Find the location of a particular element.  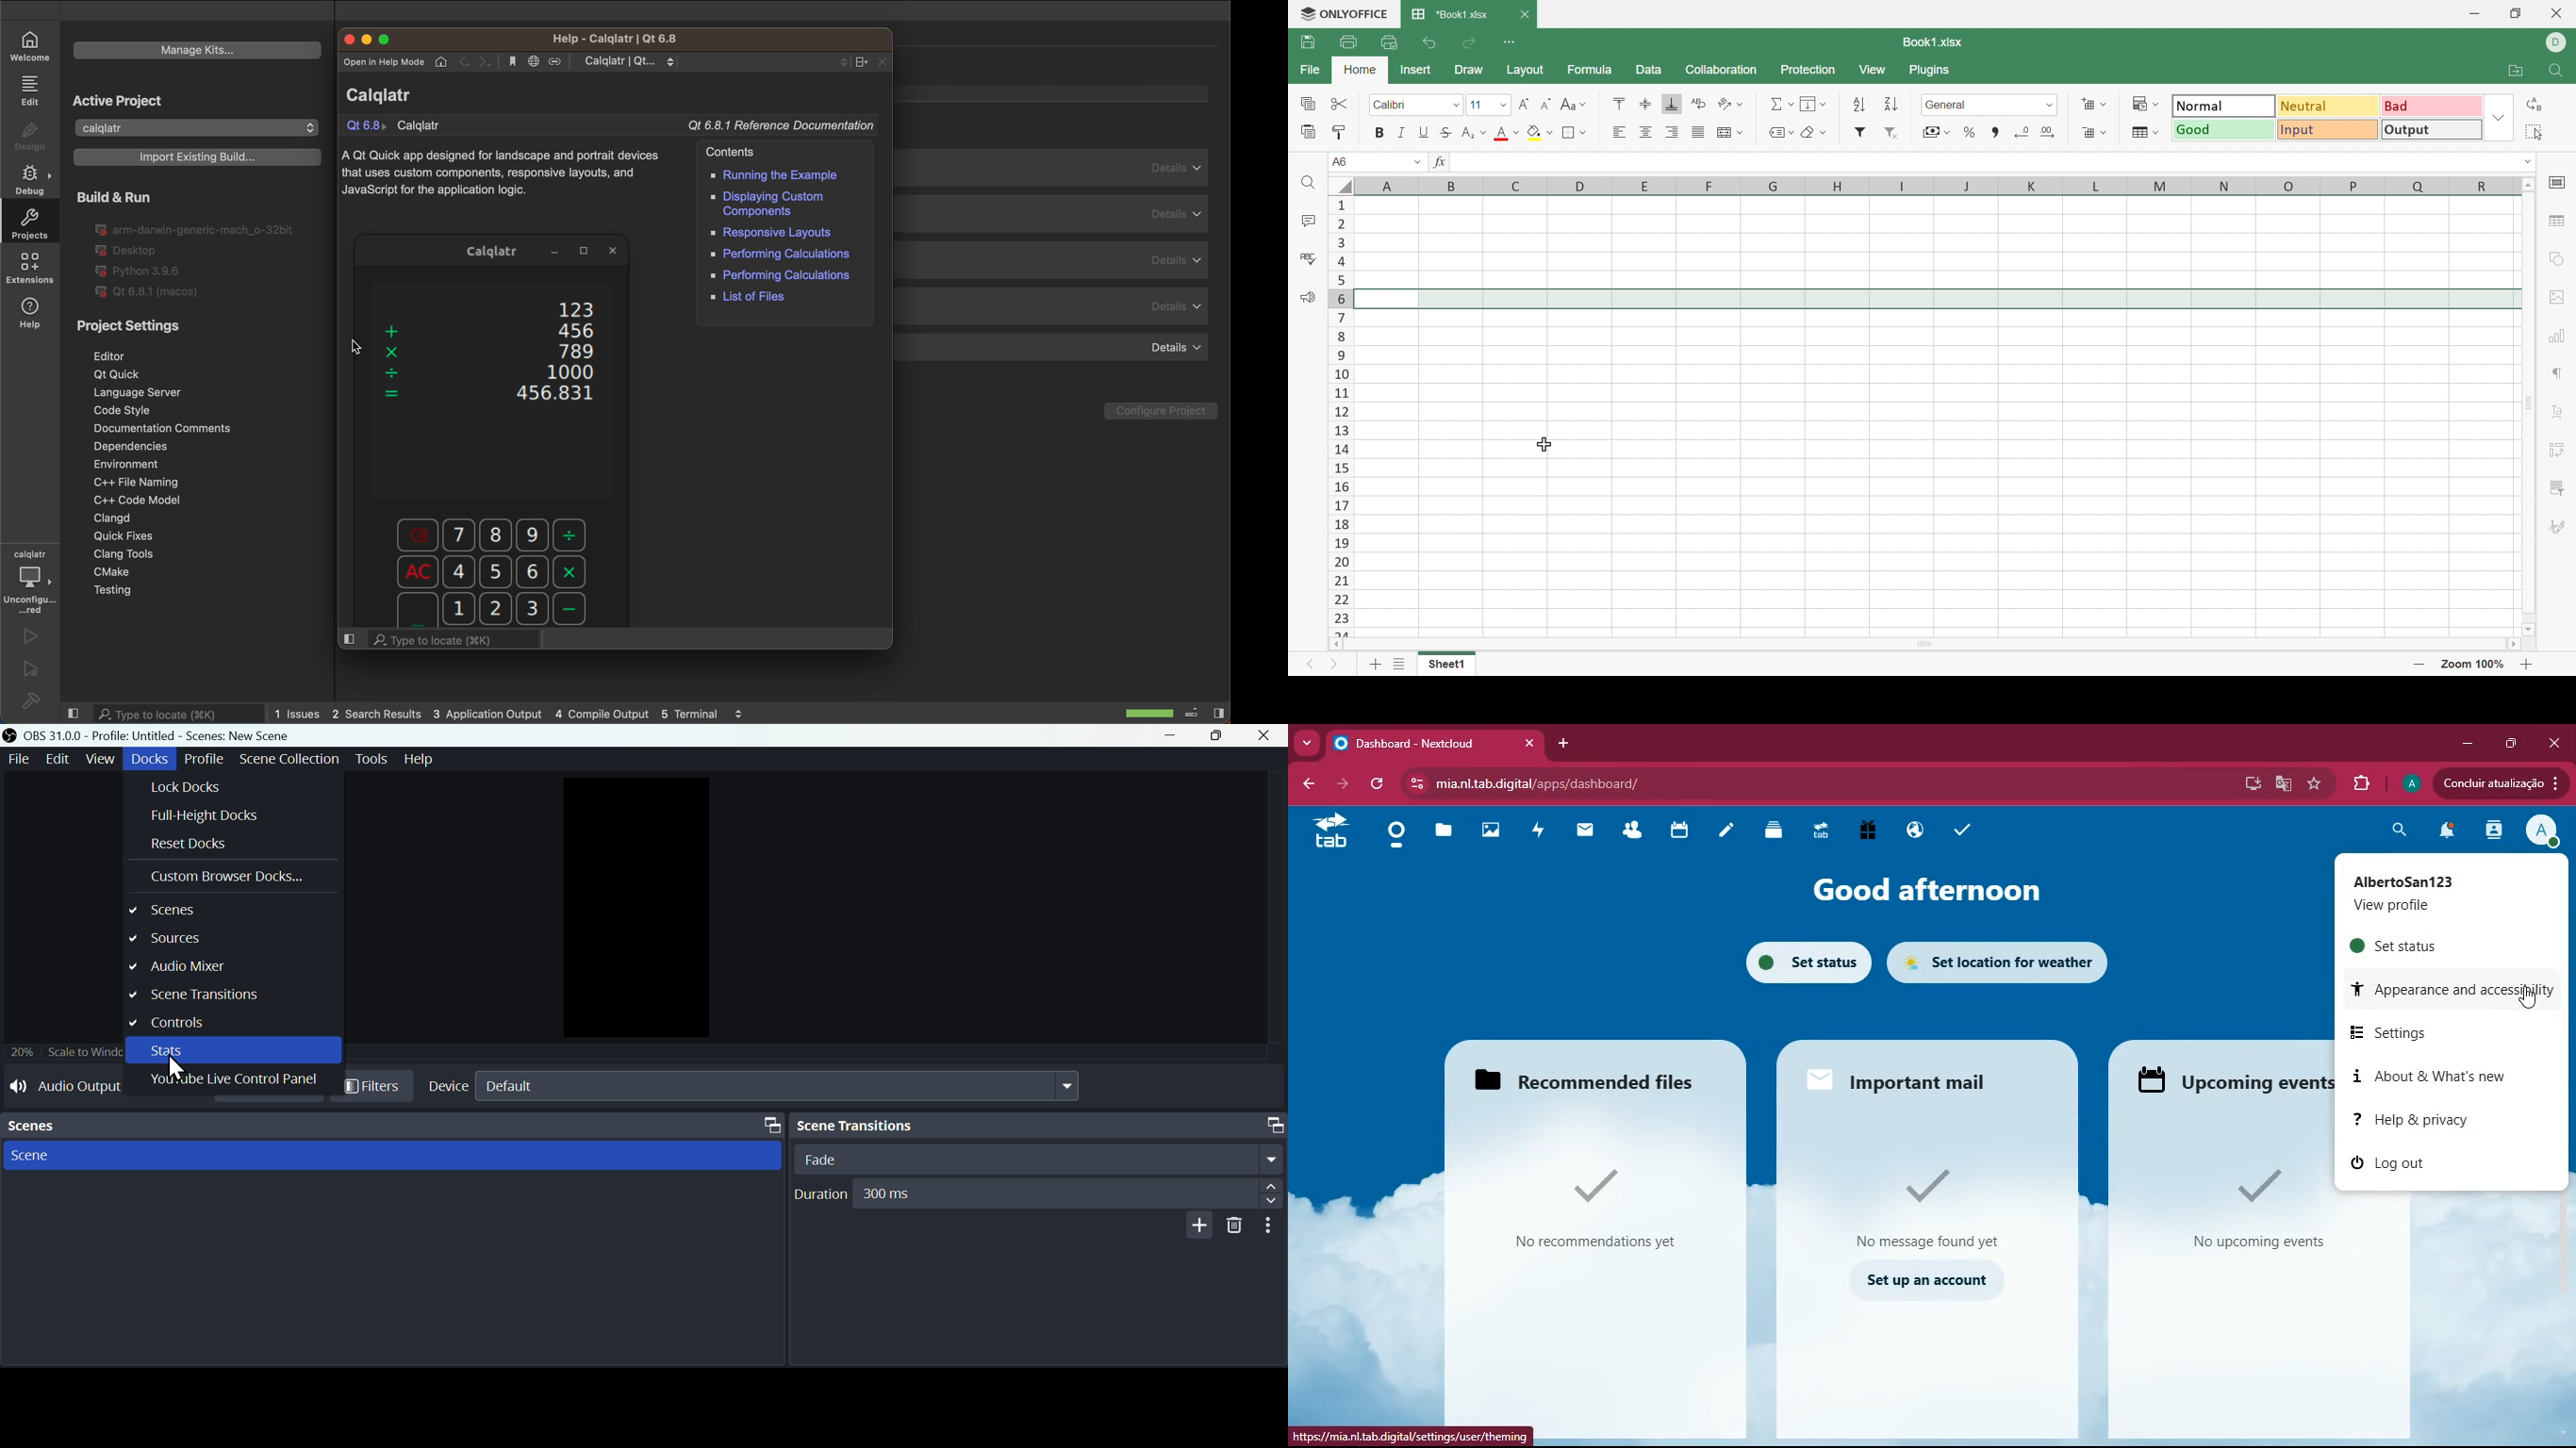

profile is located at coordinates (2409, 783).